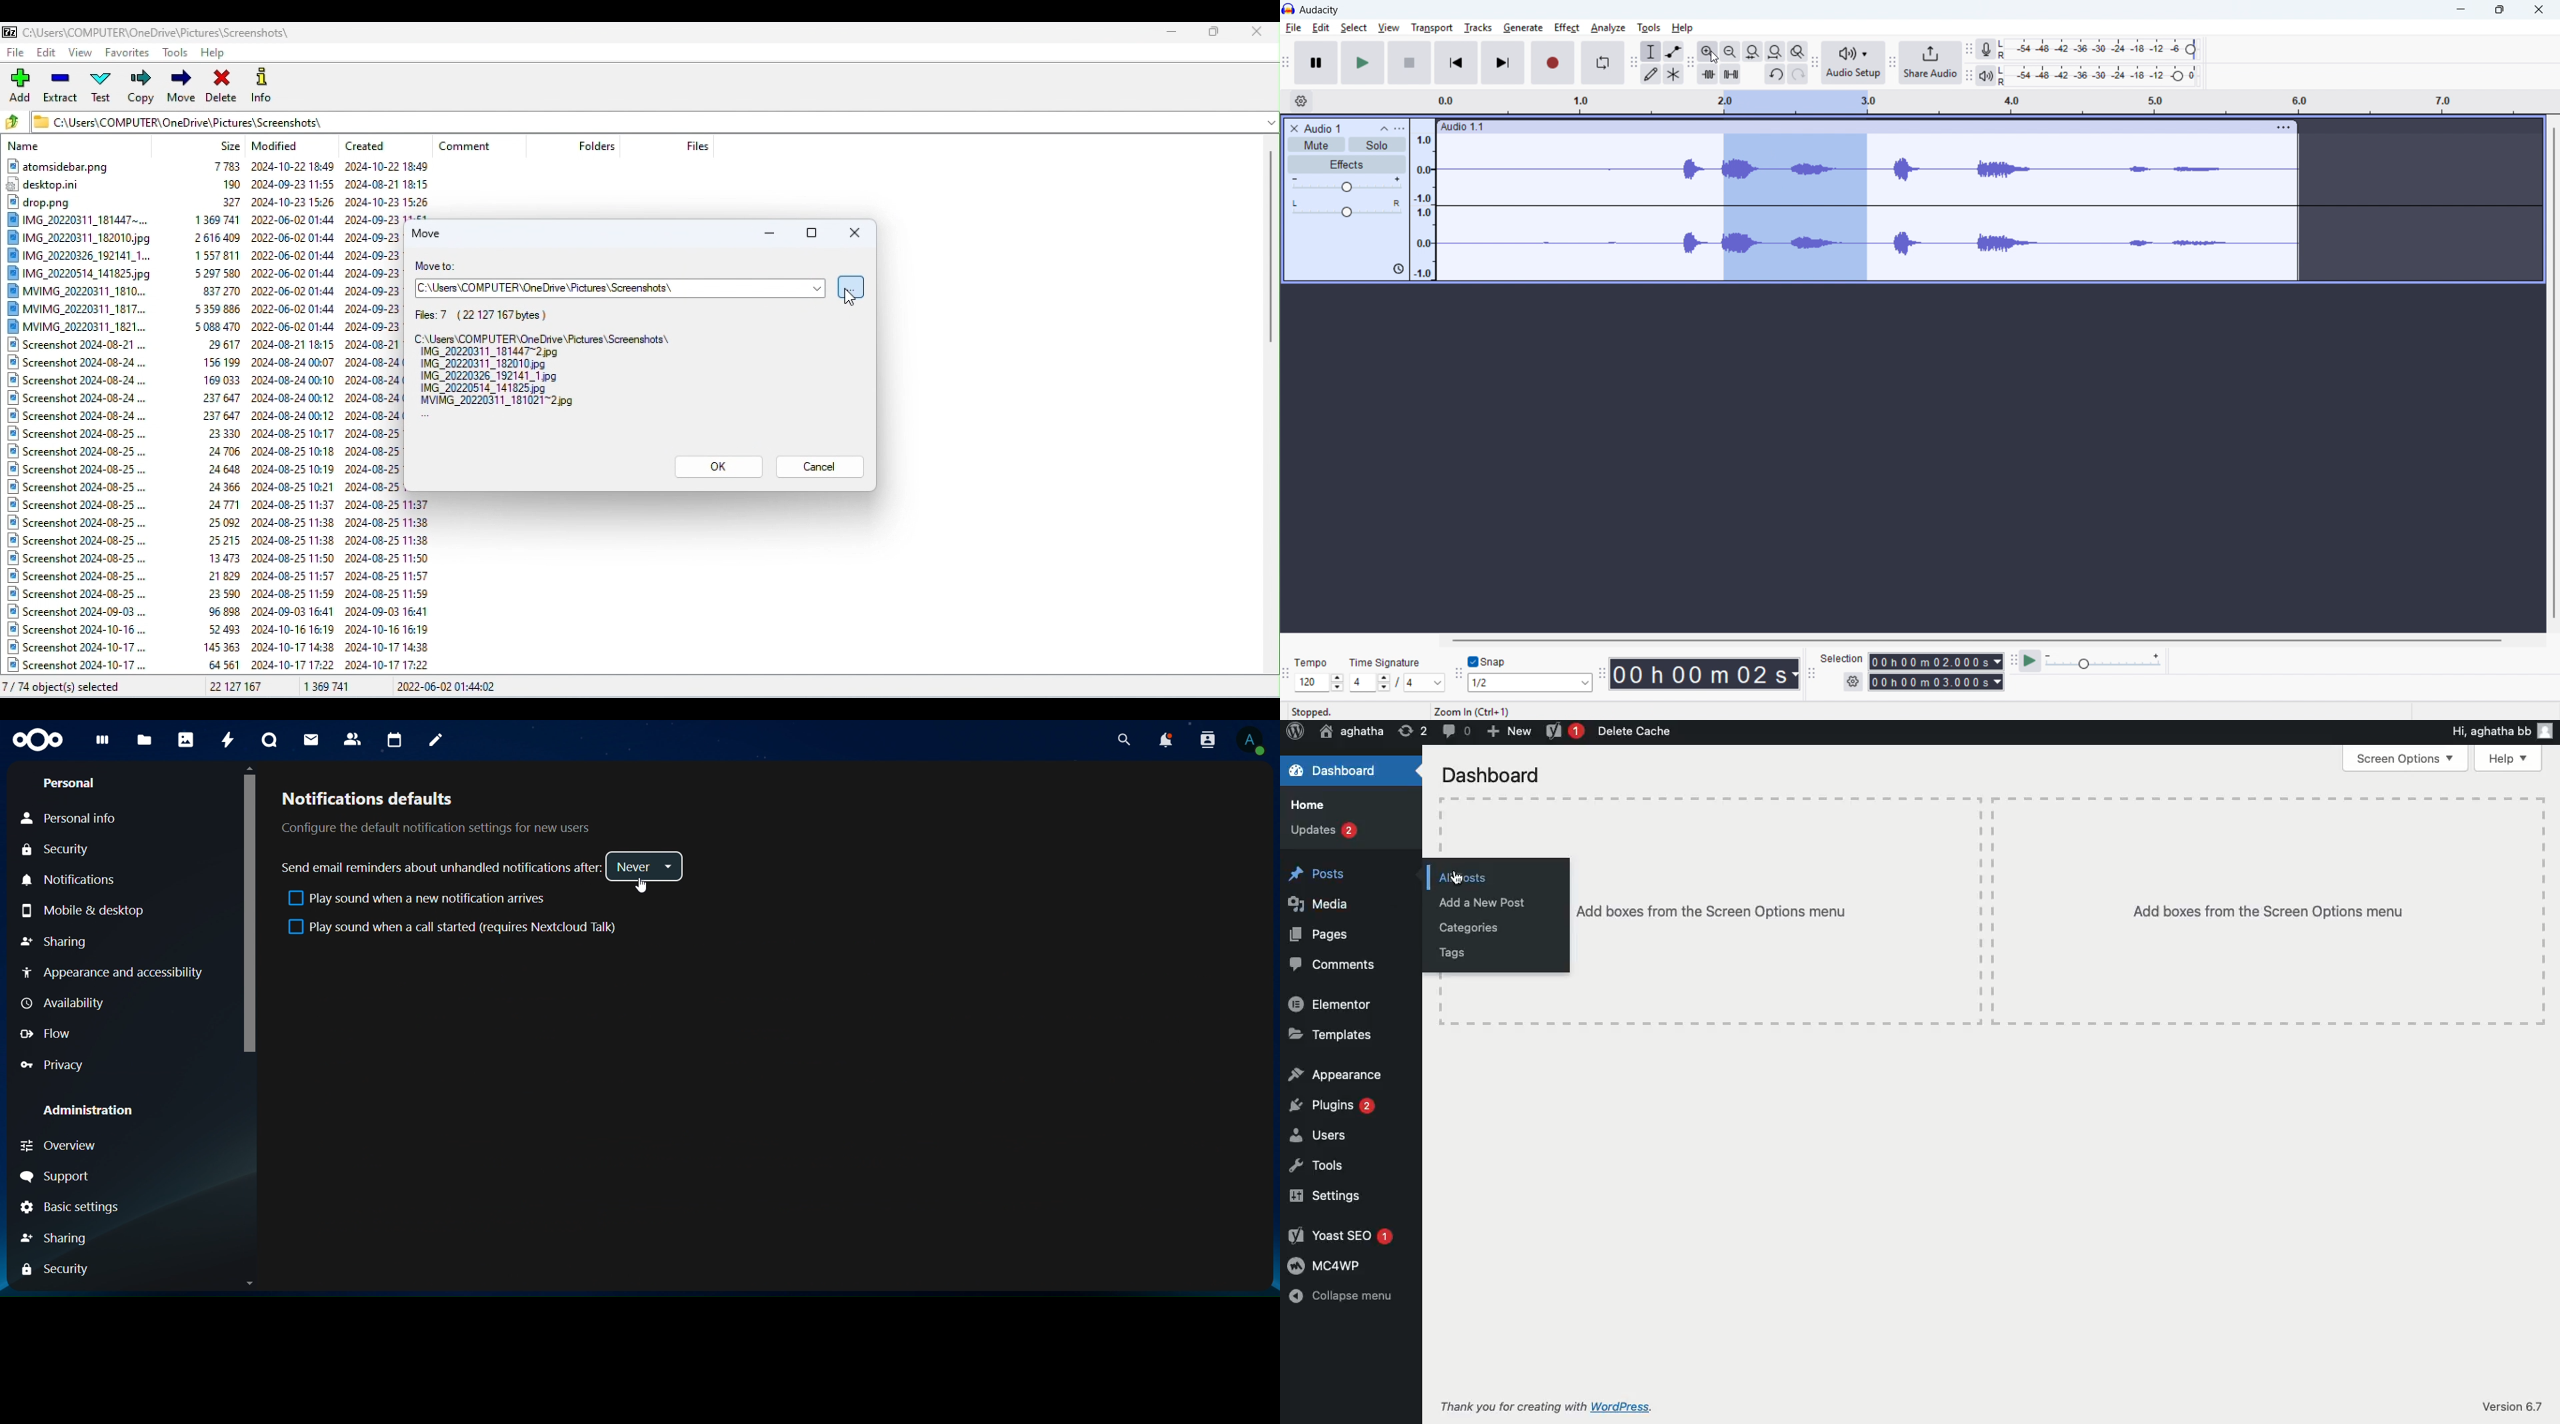  Describe the element at coordinates (1648, 27) in the screenshot. I see `Tools` at that location.